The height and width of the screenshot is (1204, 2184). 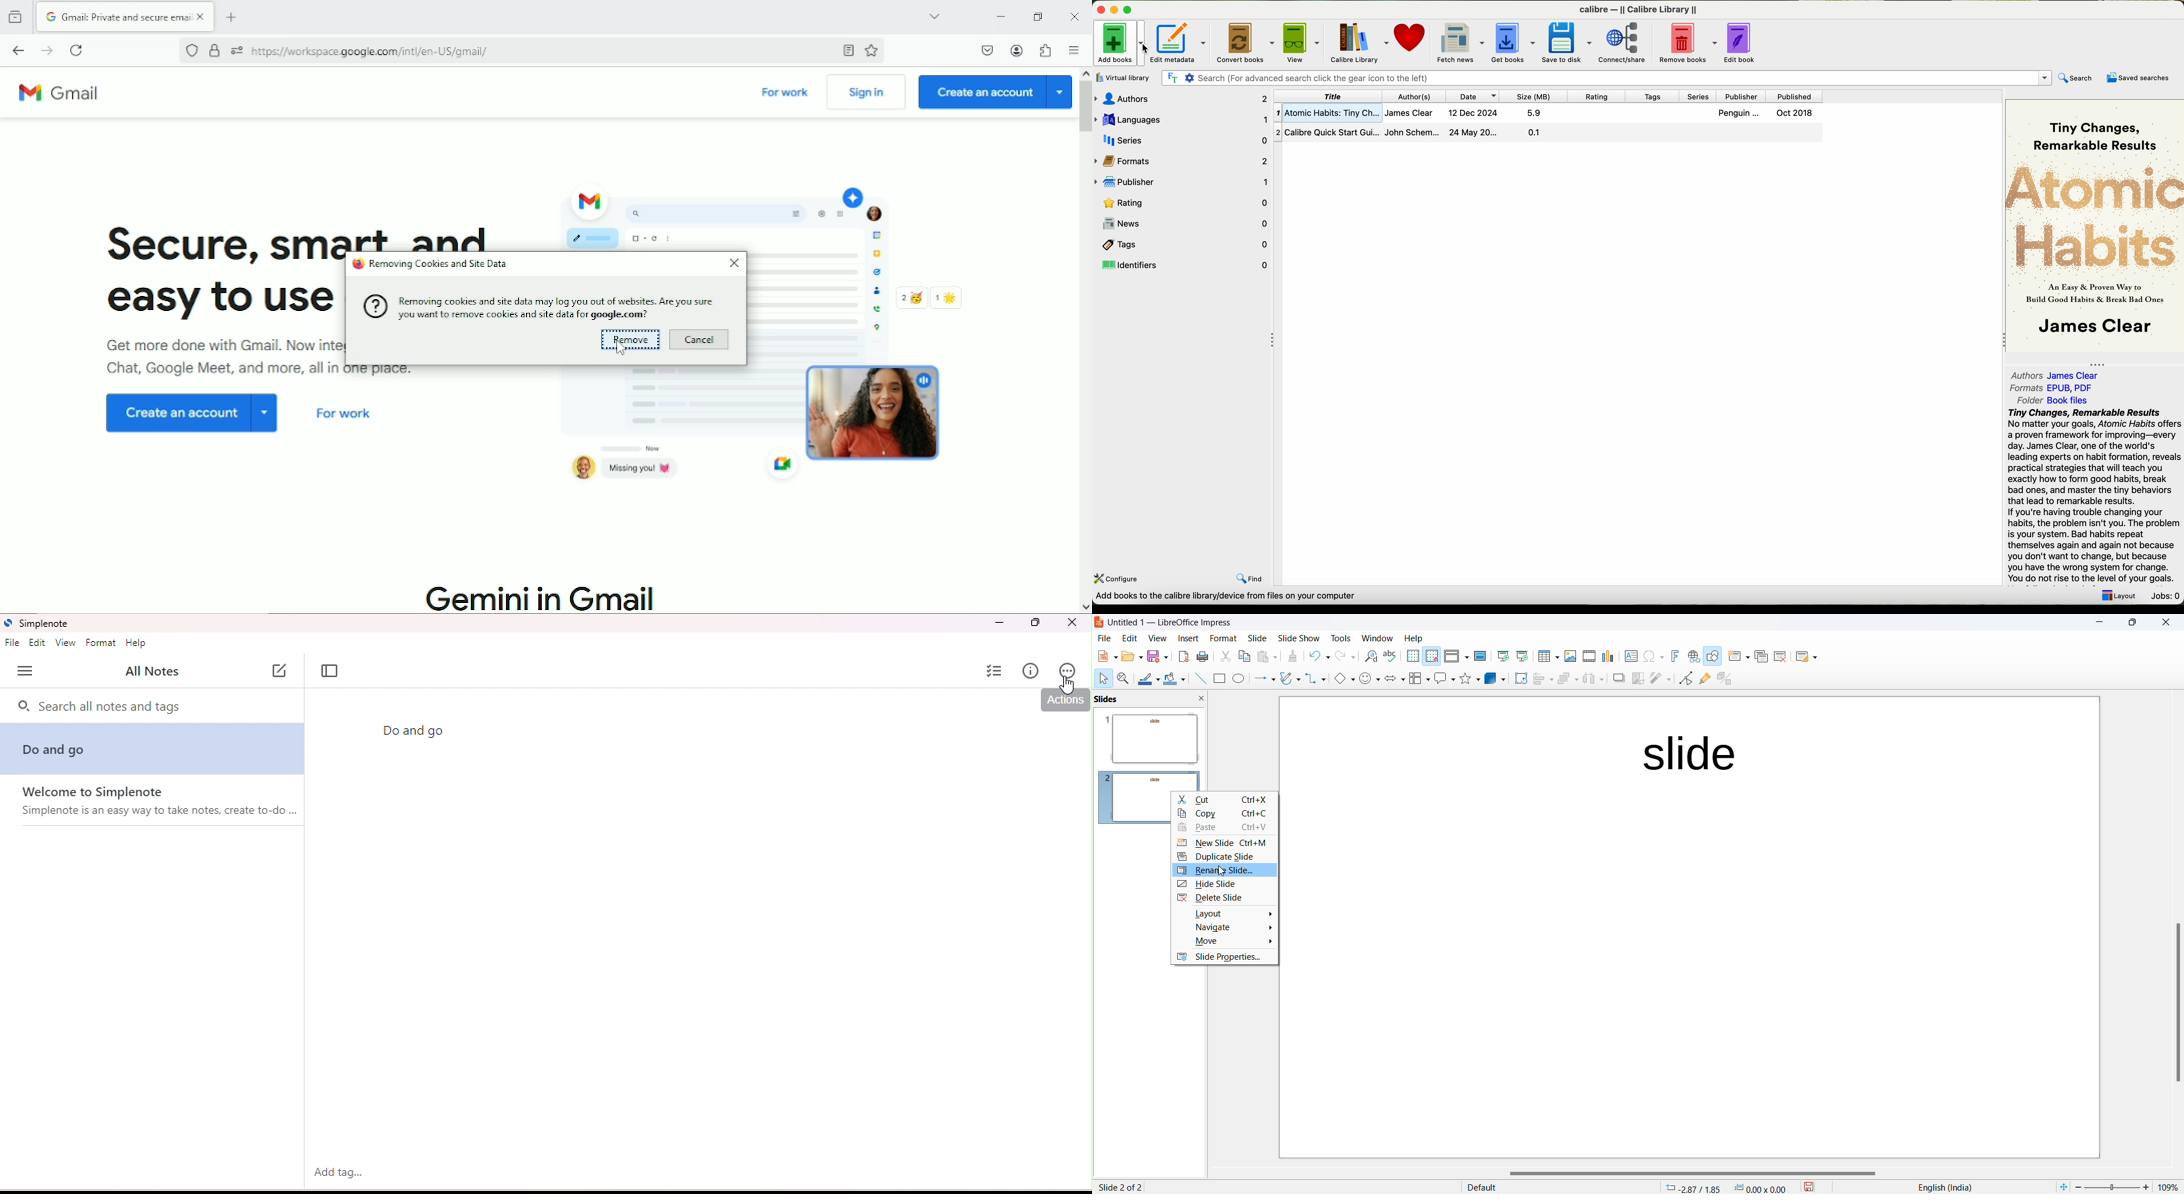 I want to click on Display views, so click(x=1456, y=655).